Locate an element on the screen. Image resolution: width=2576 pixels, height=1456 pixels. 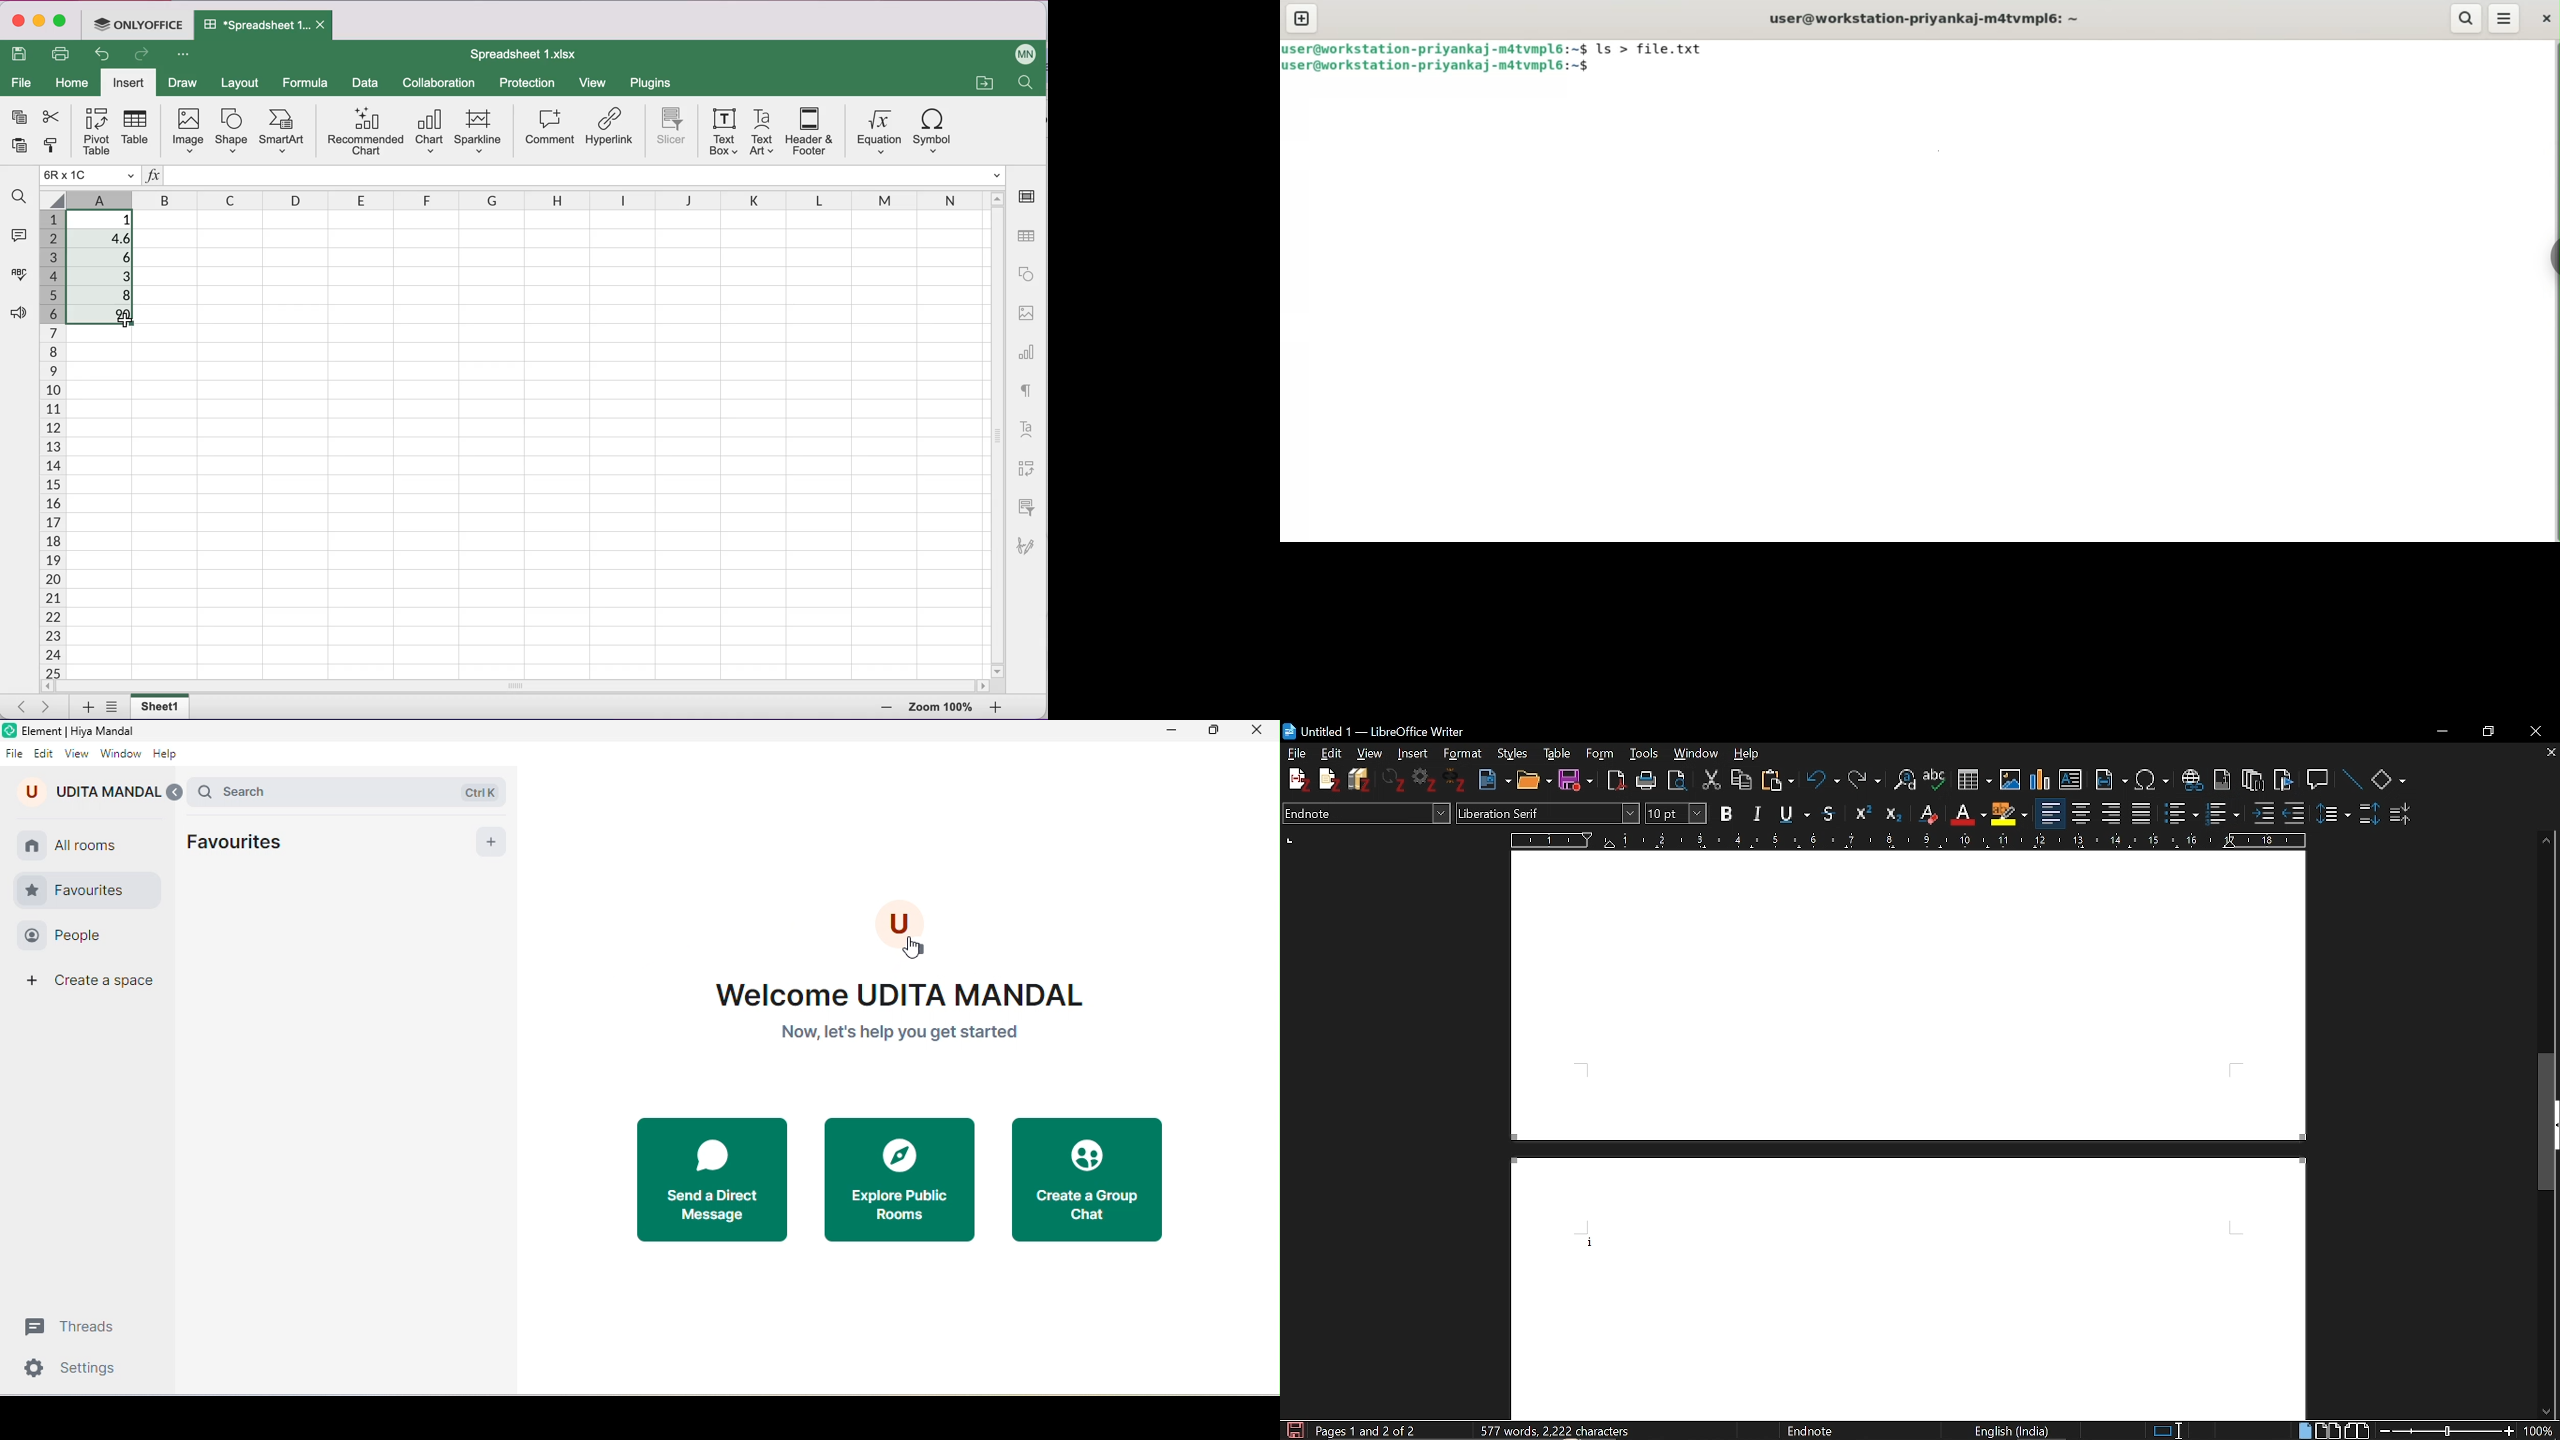
Find and replace is located at coordinates (1905, 782).